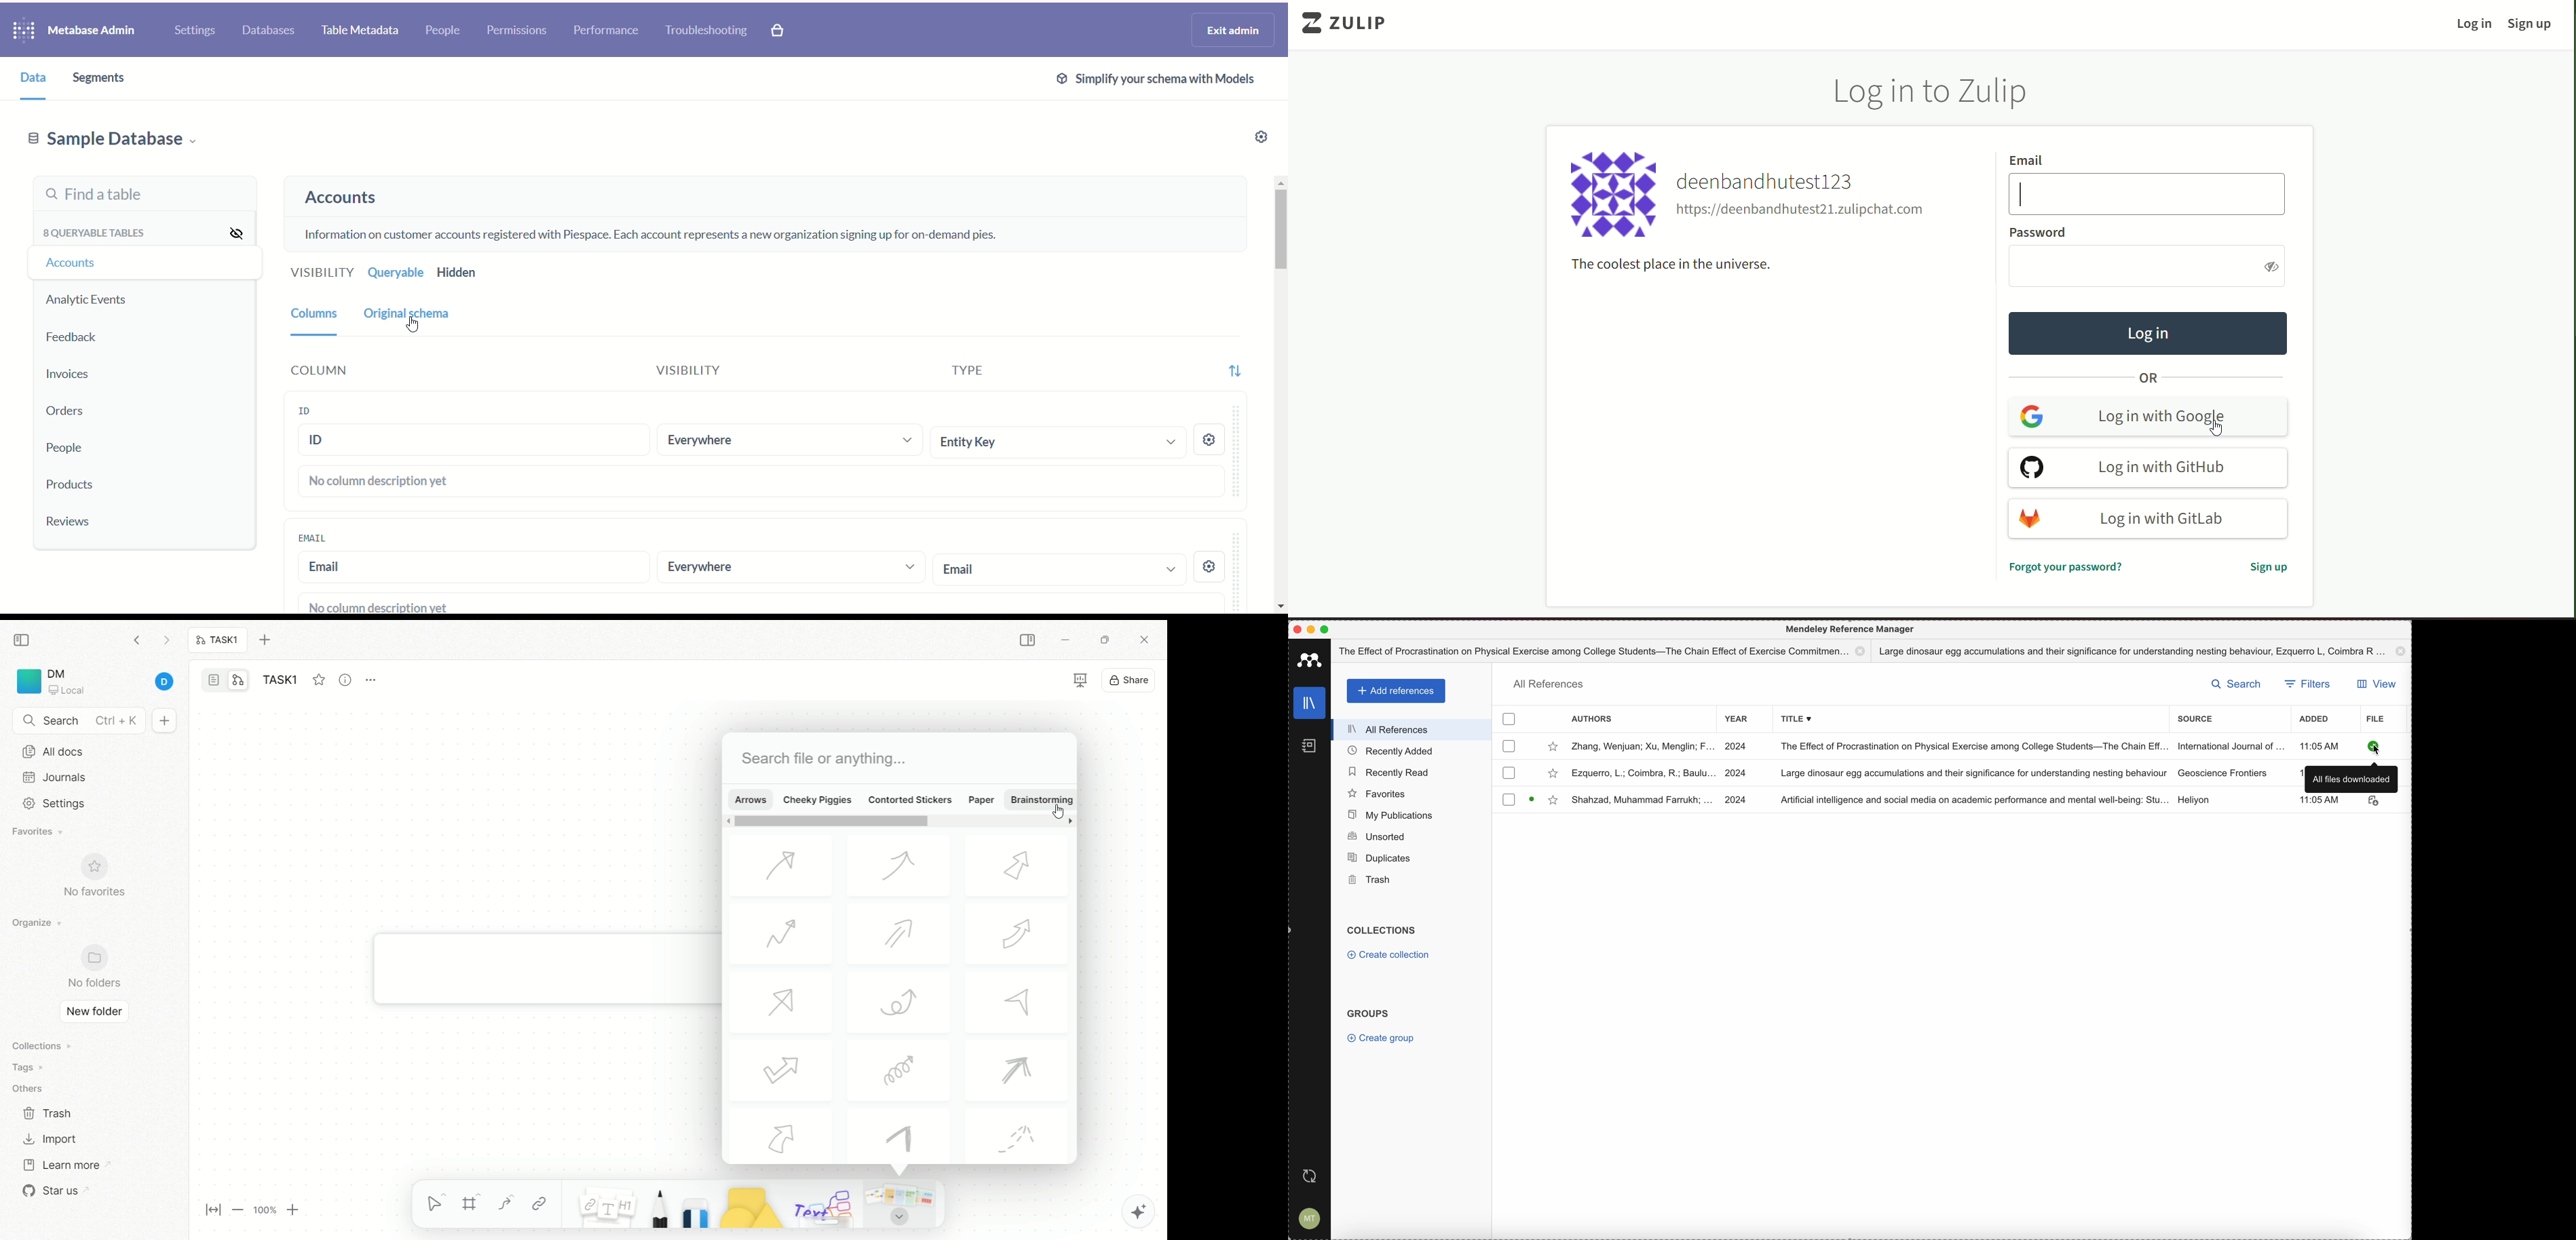 This screenshot has height=1260, width=2576. I want to click on 2024, so click(1736, 746).